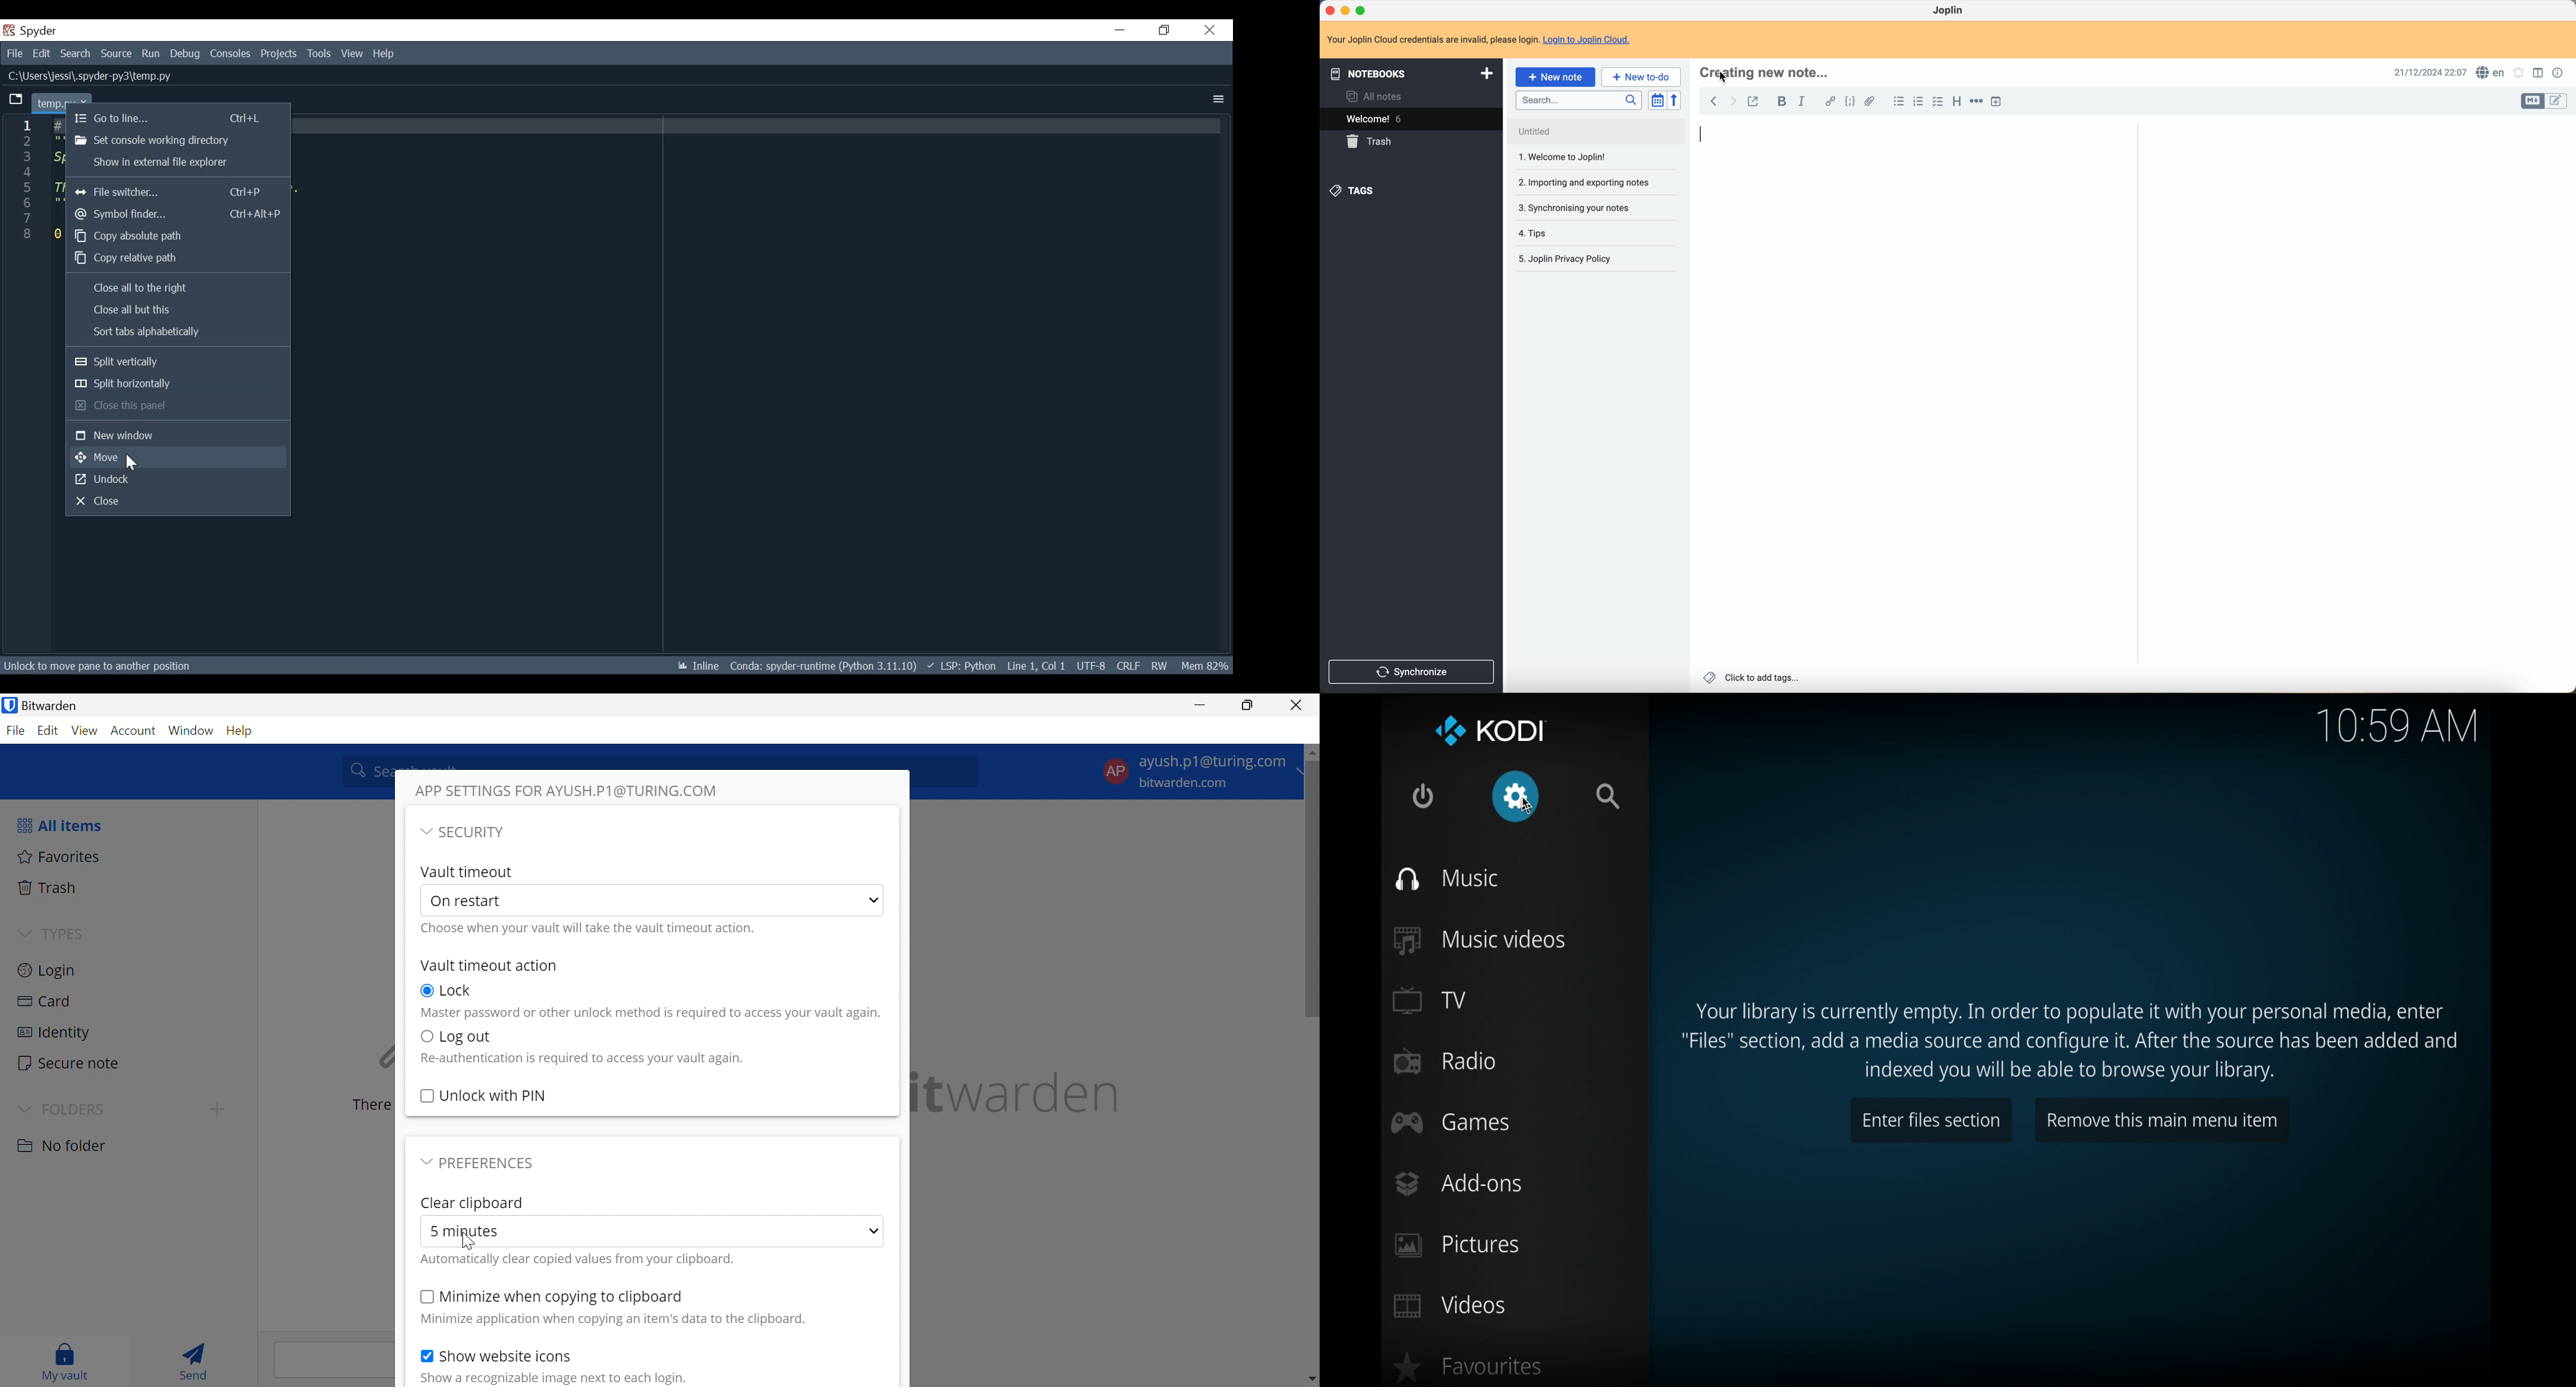 This screenshot has height=1400, width=2576. Describe the element at coordinates (1478, 940) in the screenshot. I see `music videos` at that location.